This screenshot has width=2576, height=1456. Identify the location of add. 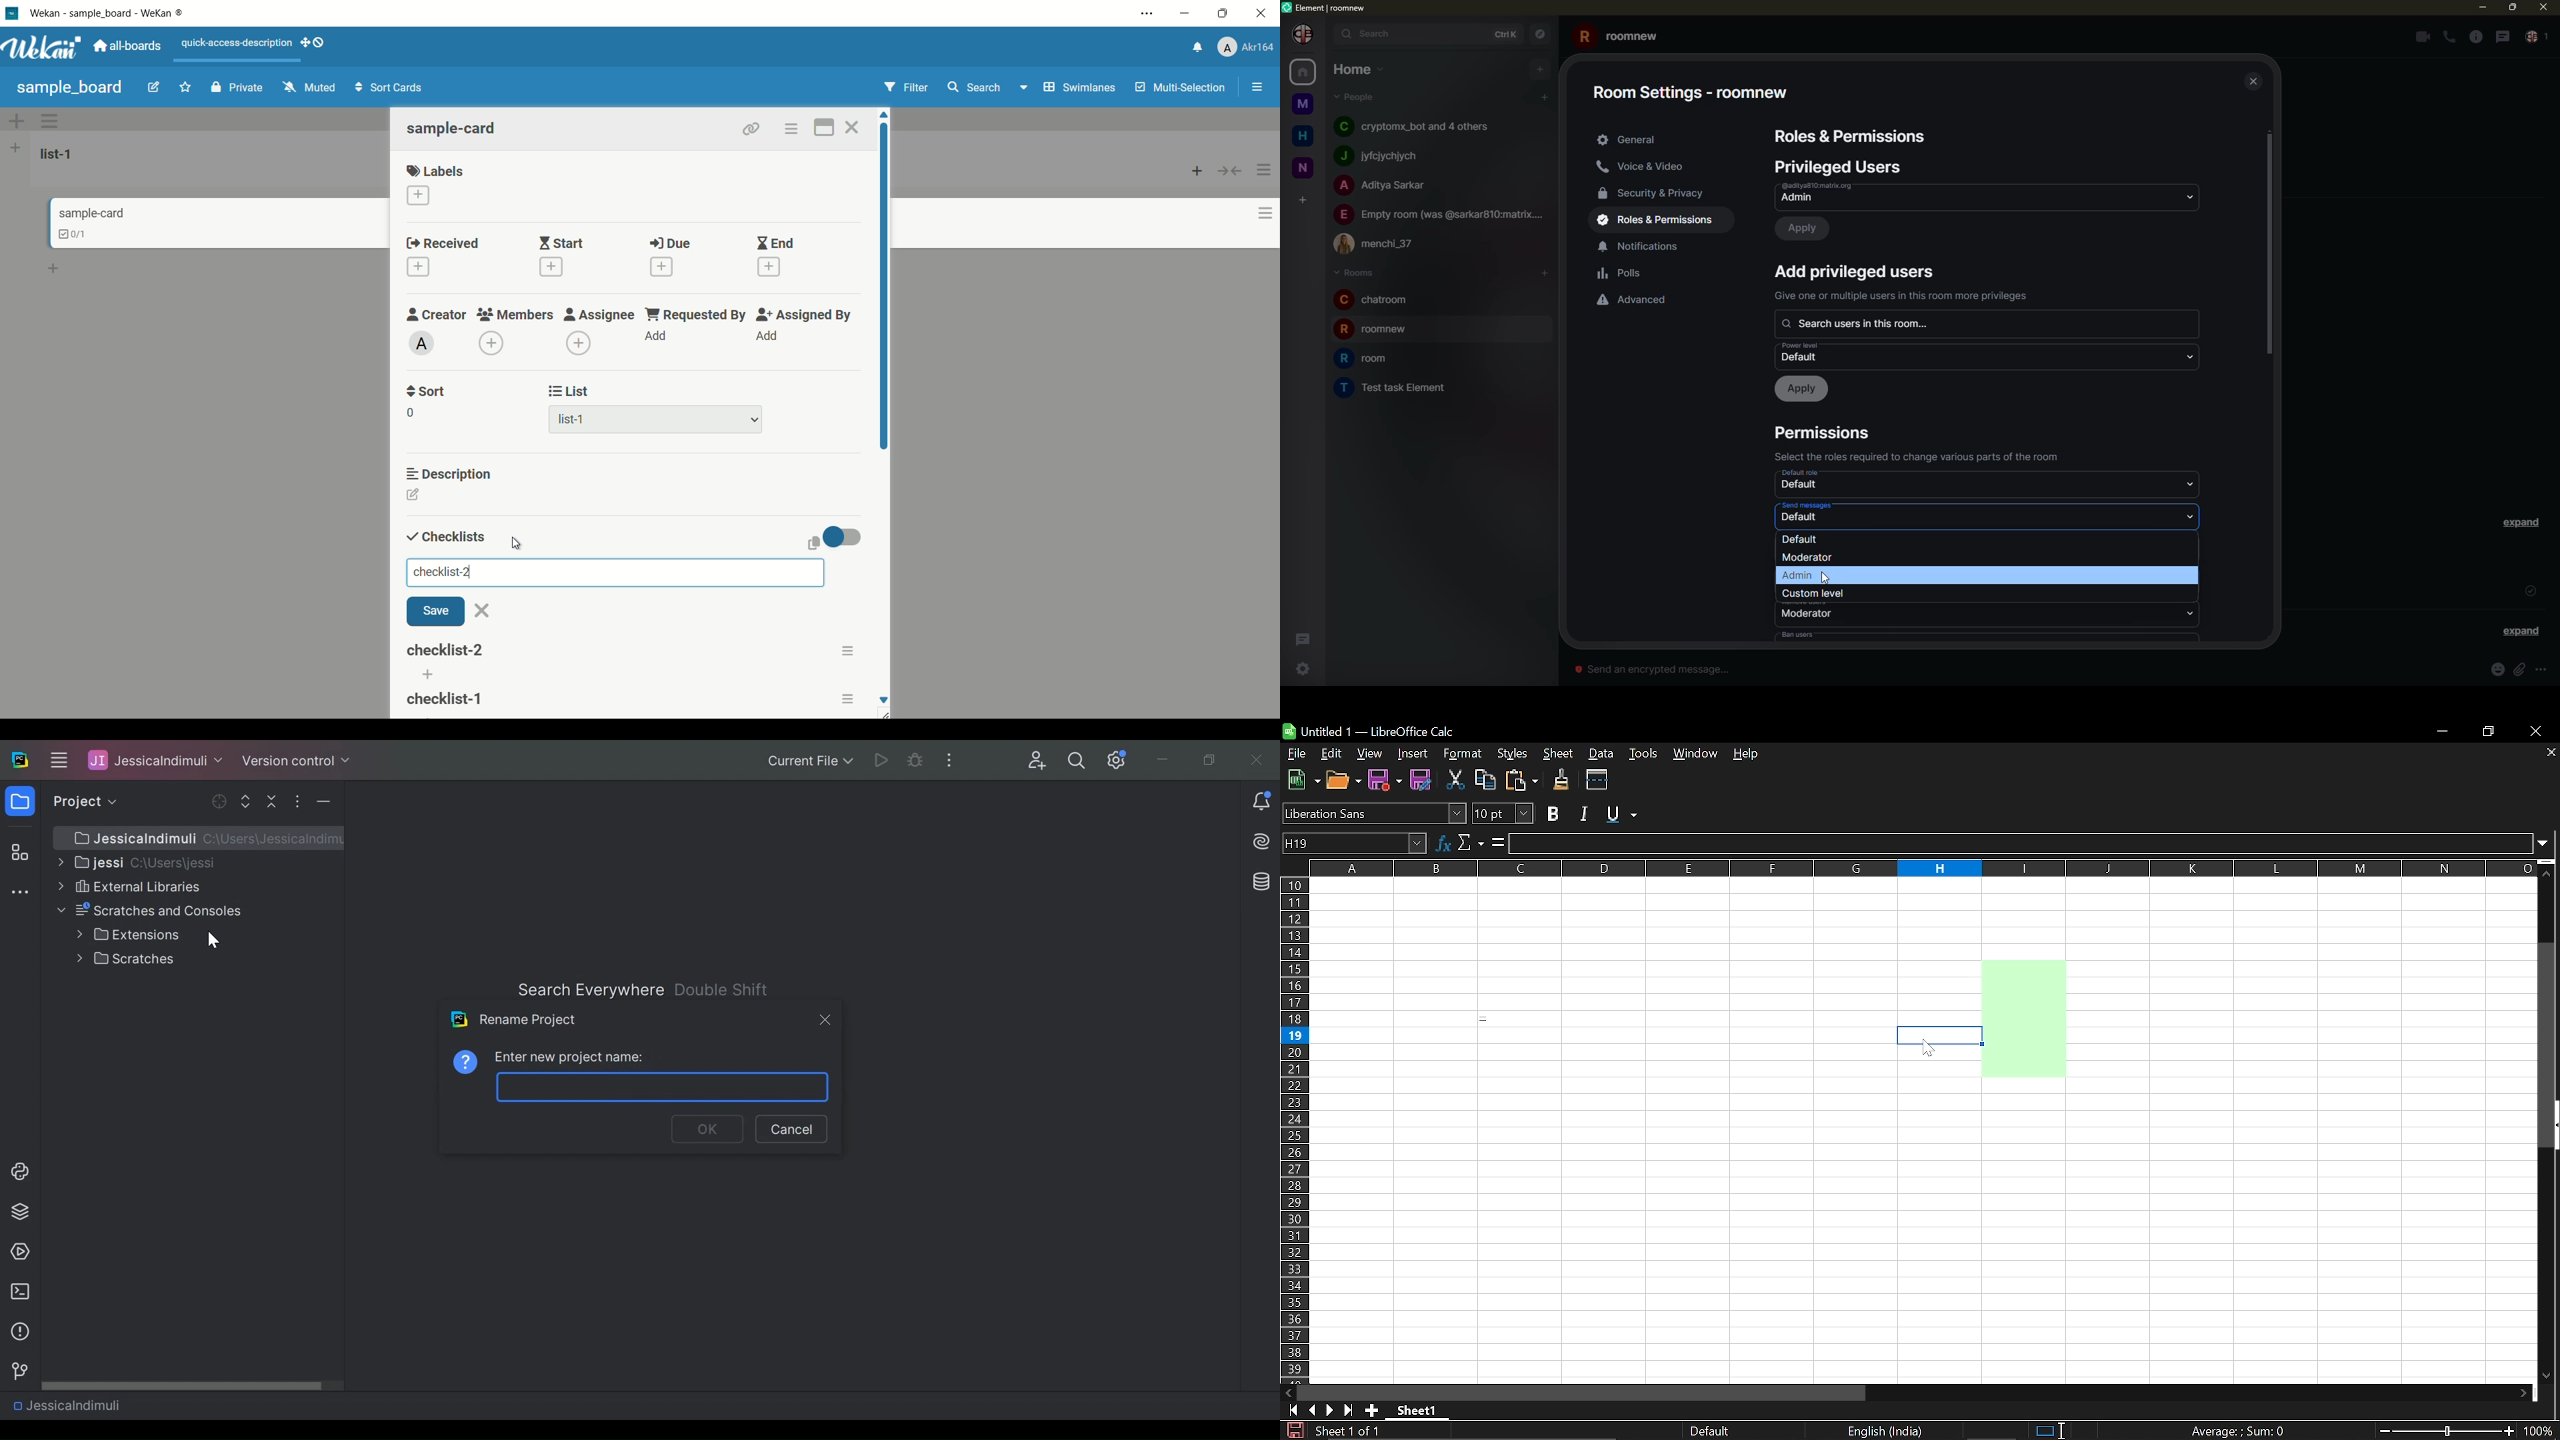
(1539, 69).